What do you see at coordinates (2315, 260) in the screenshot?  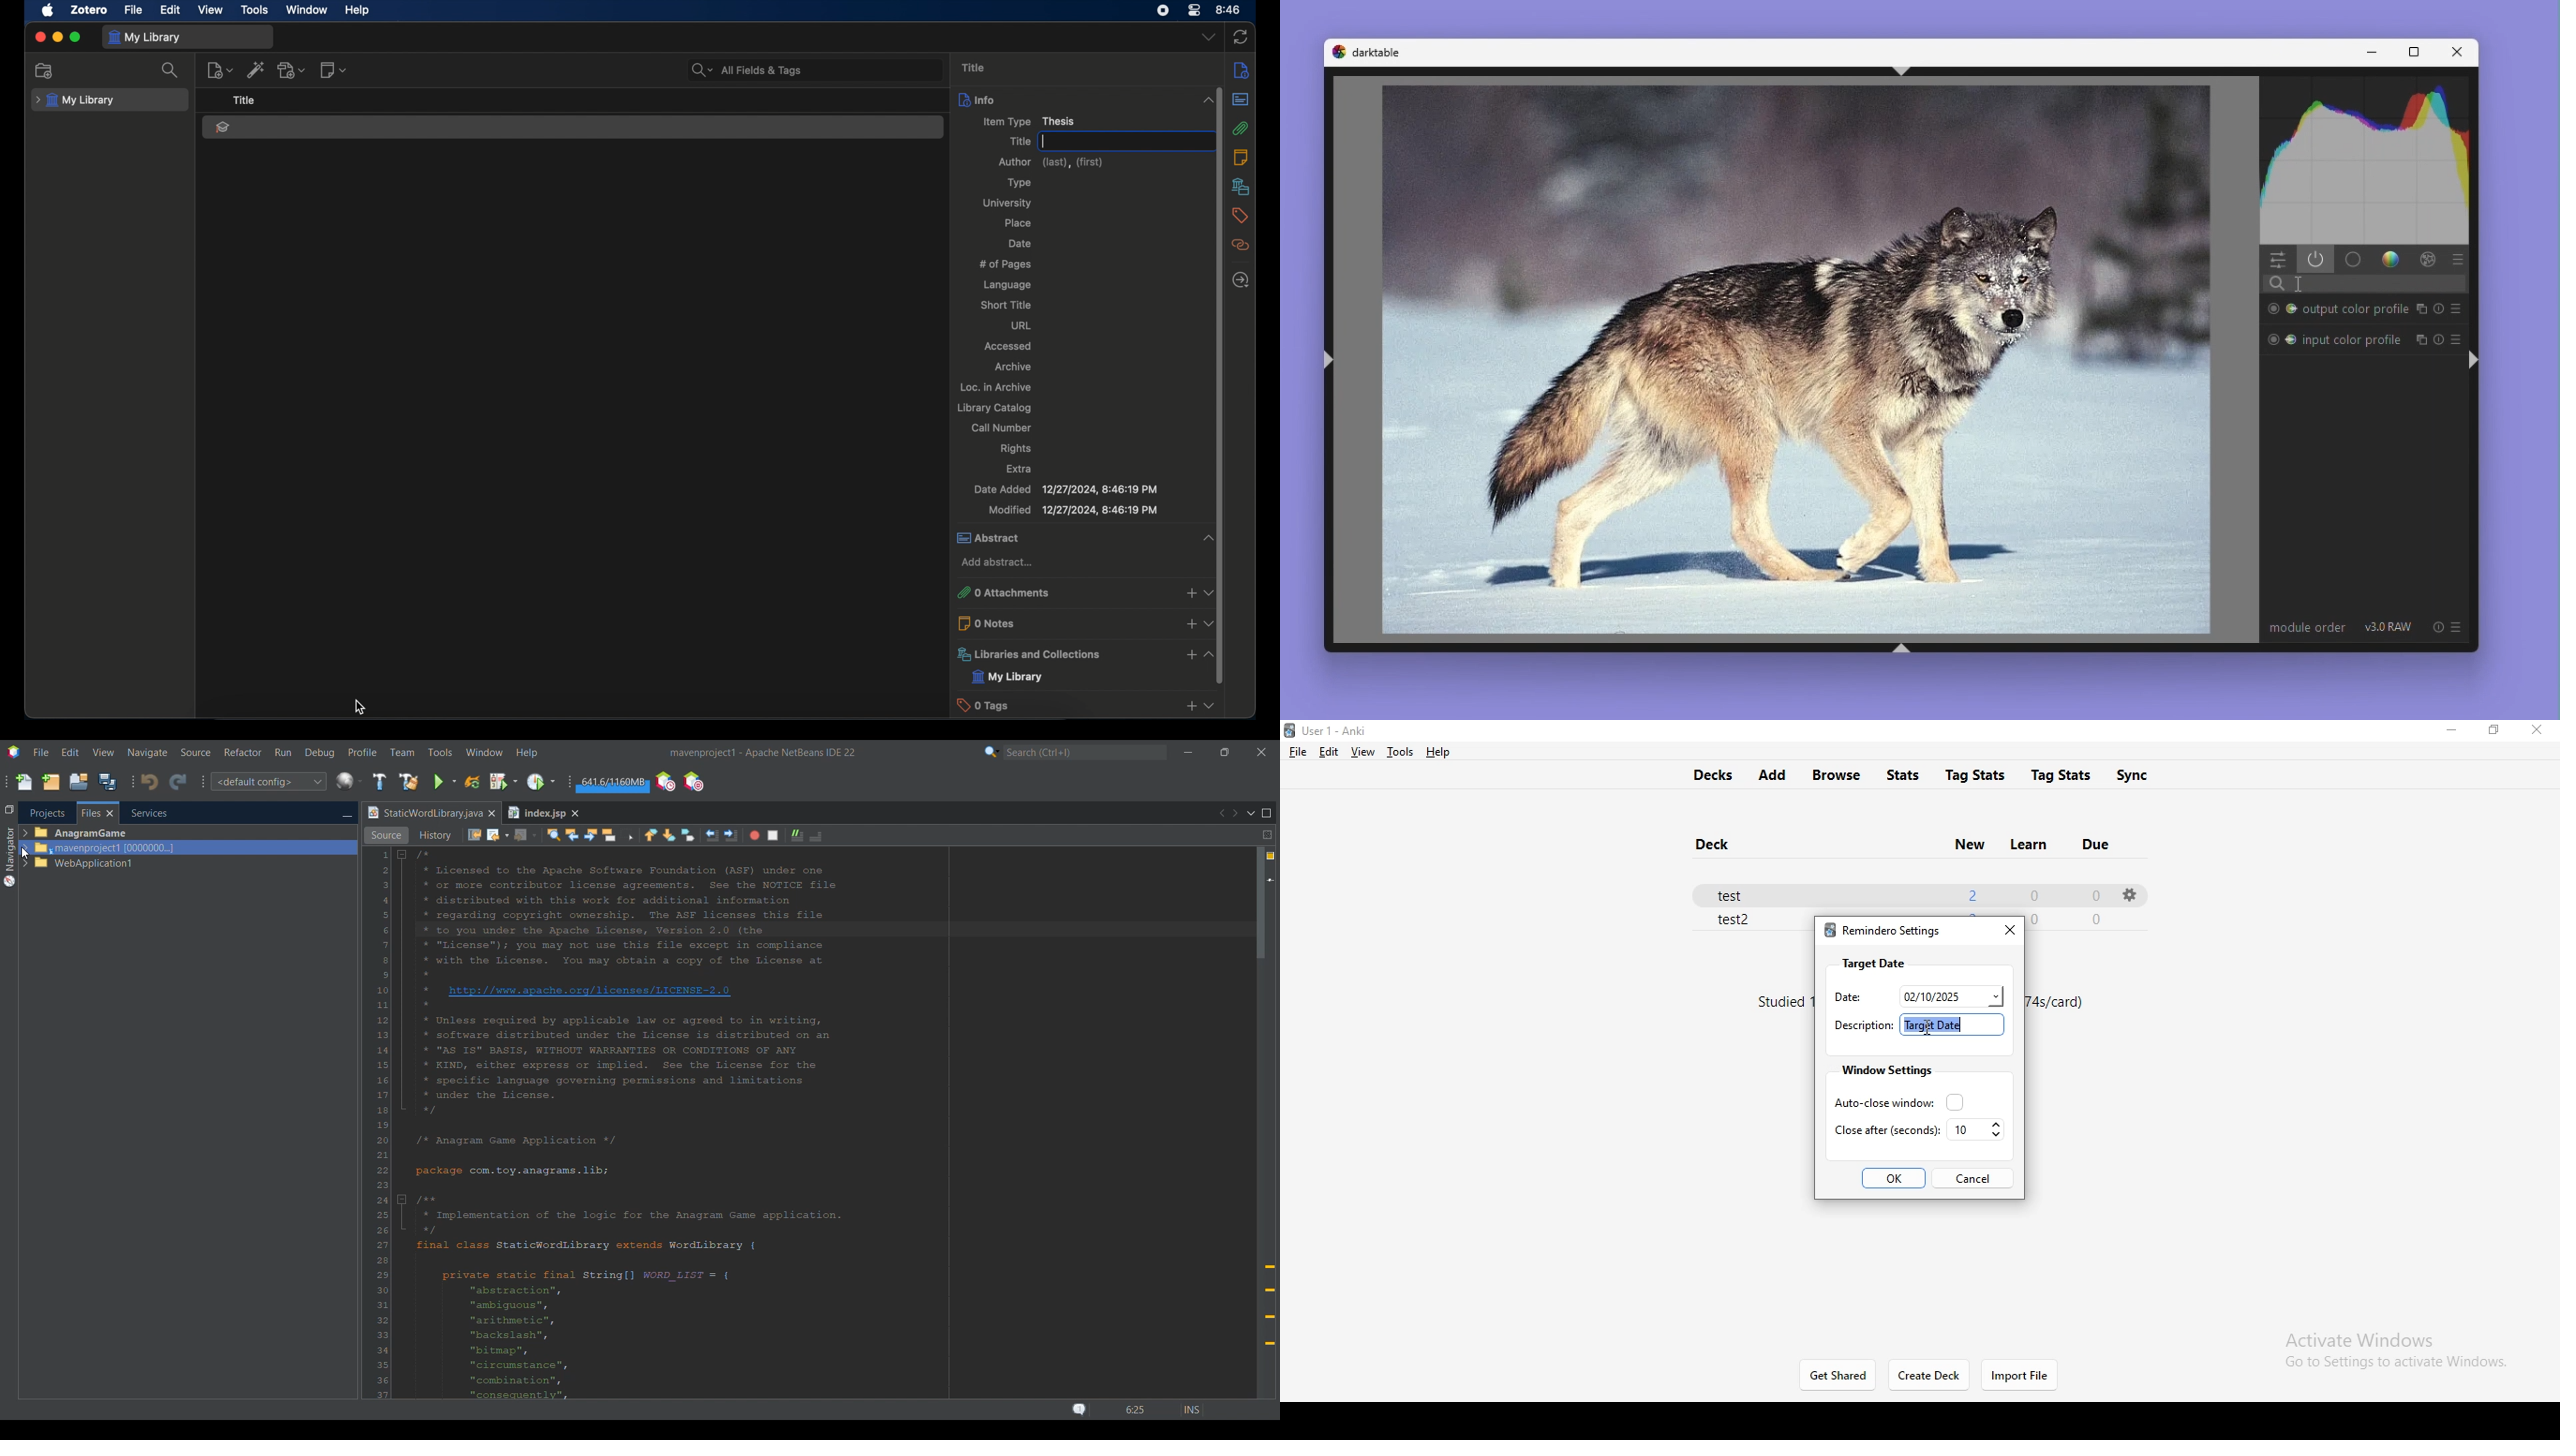 I see `show only active modules` at bounding box center [2315, 260].